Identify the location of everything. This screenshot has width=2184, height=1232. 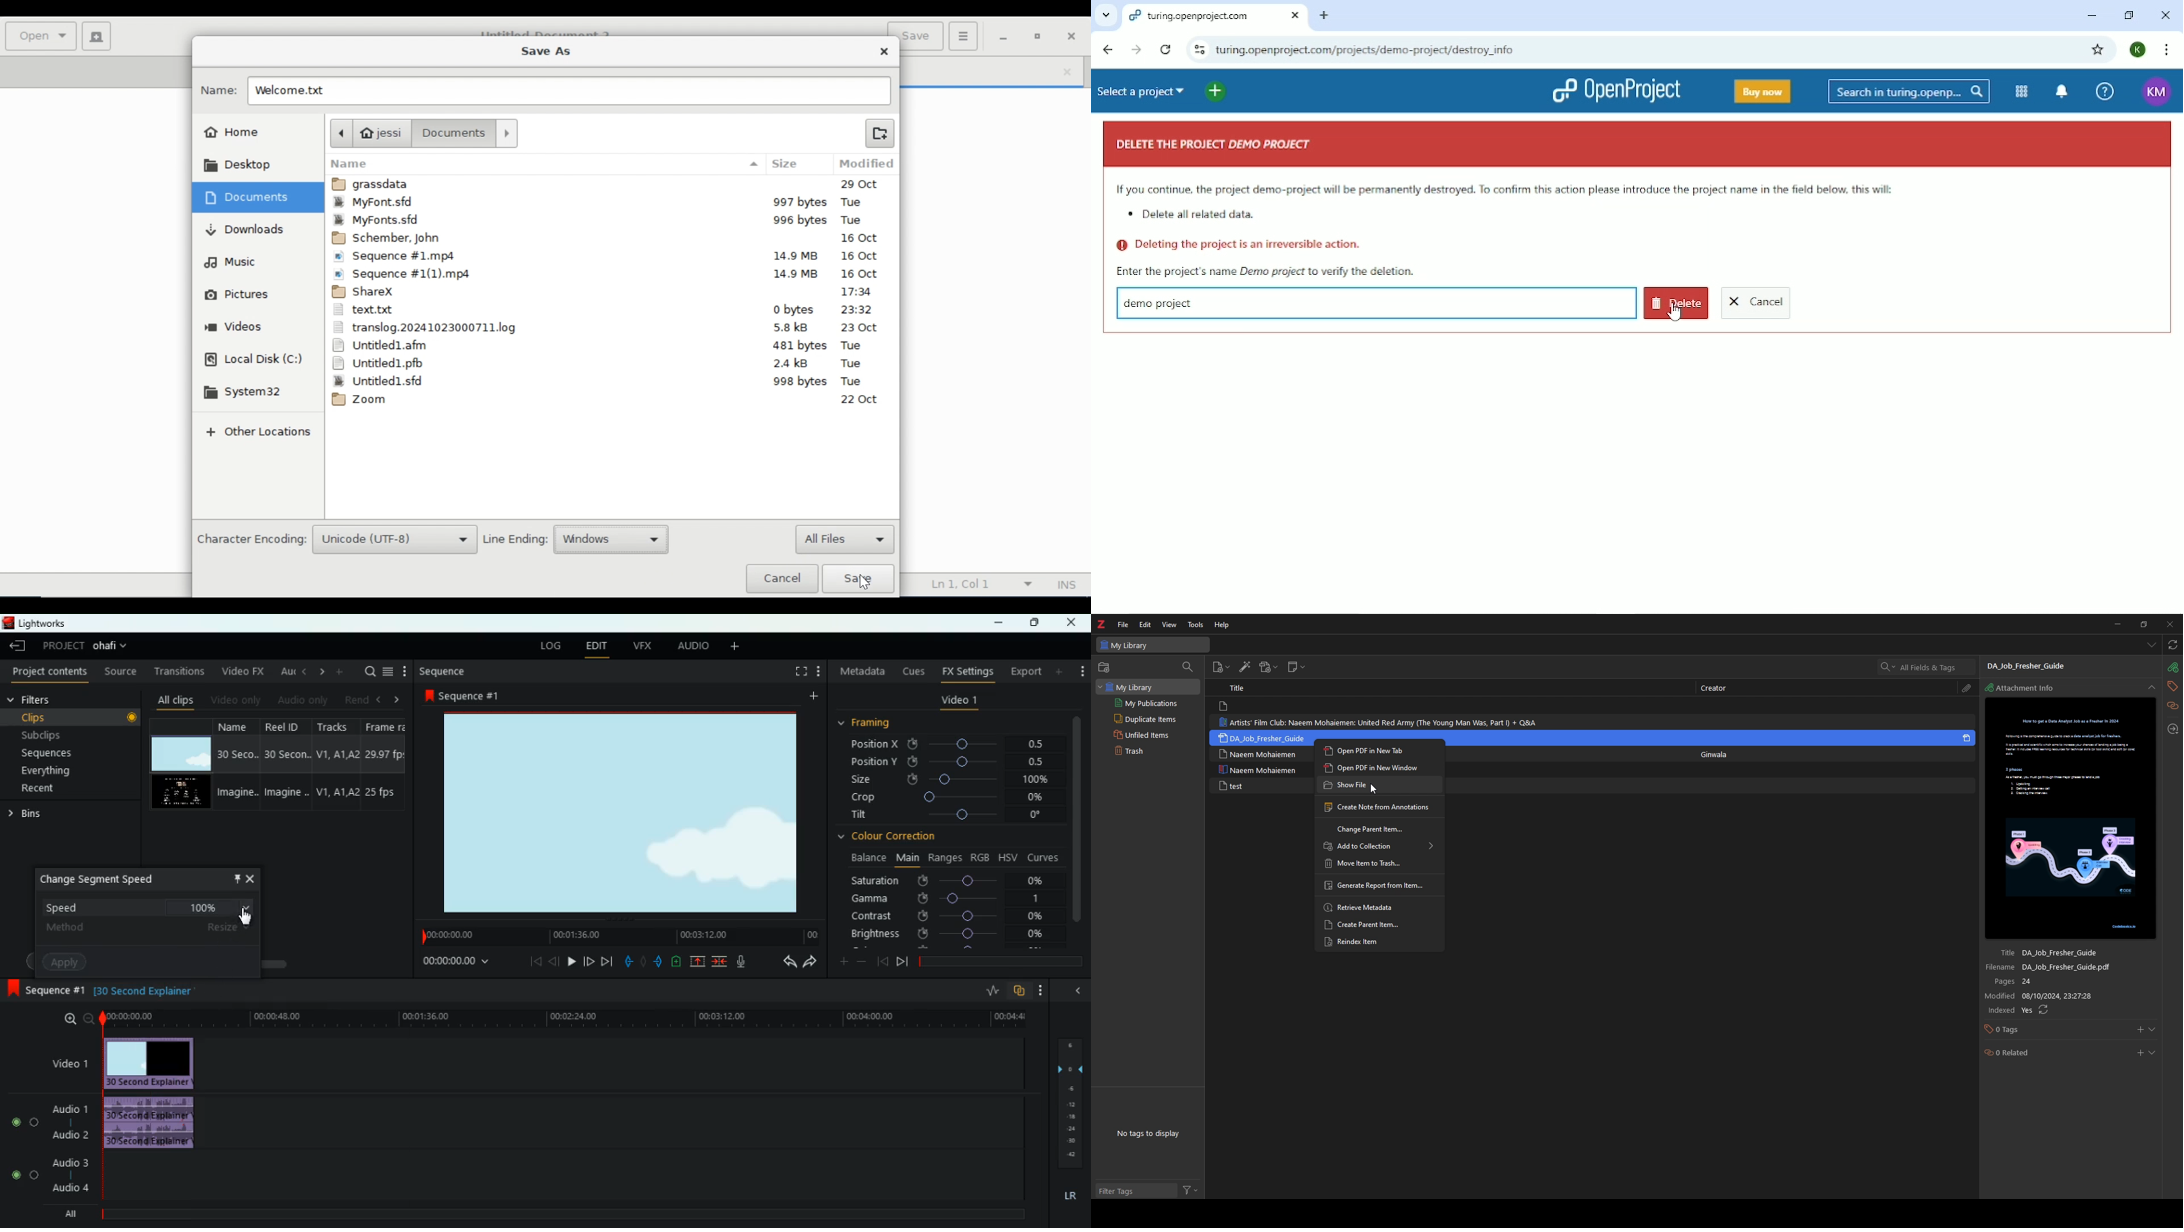
(62, 773).